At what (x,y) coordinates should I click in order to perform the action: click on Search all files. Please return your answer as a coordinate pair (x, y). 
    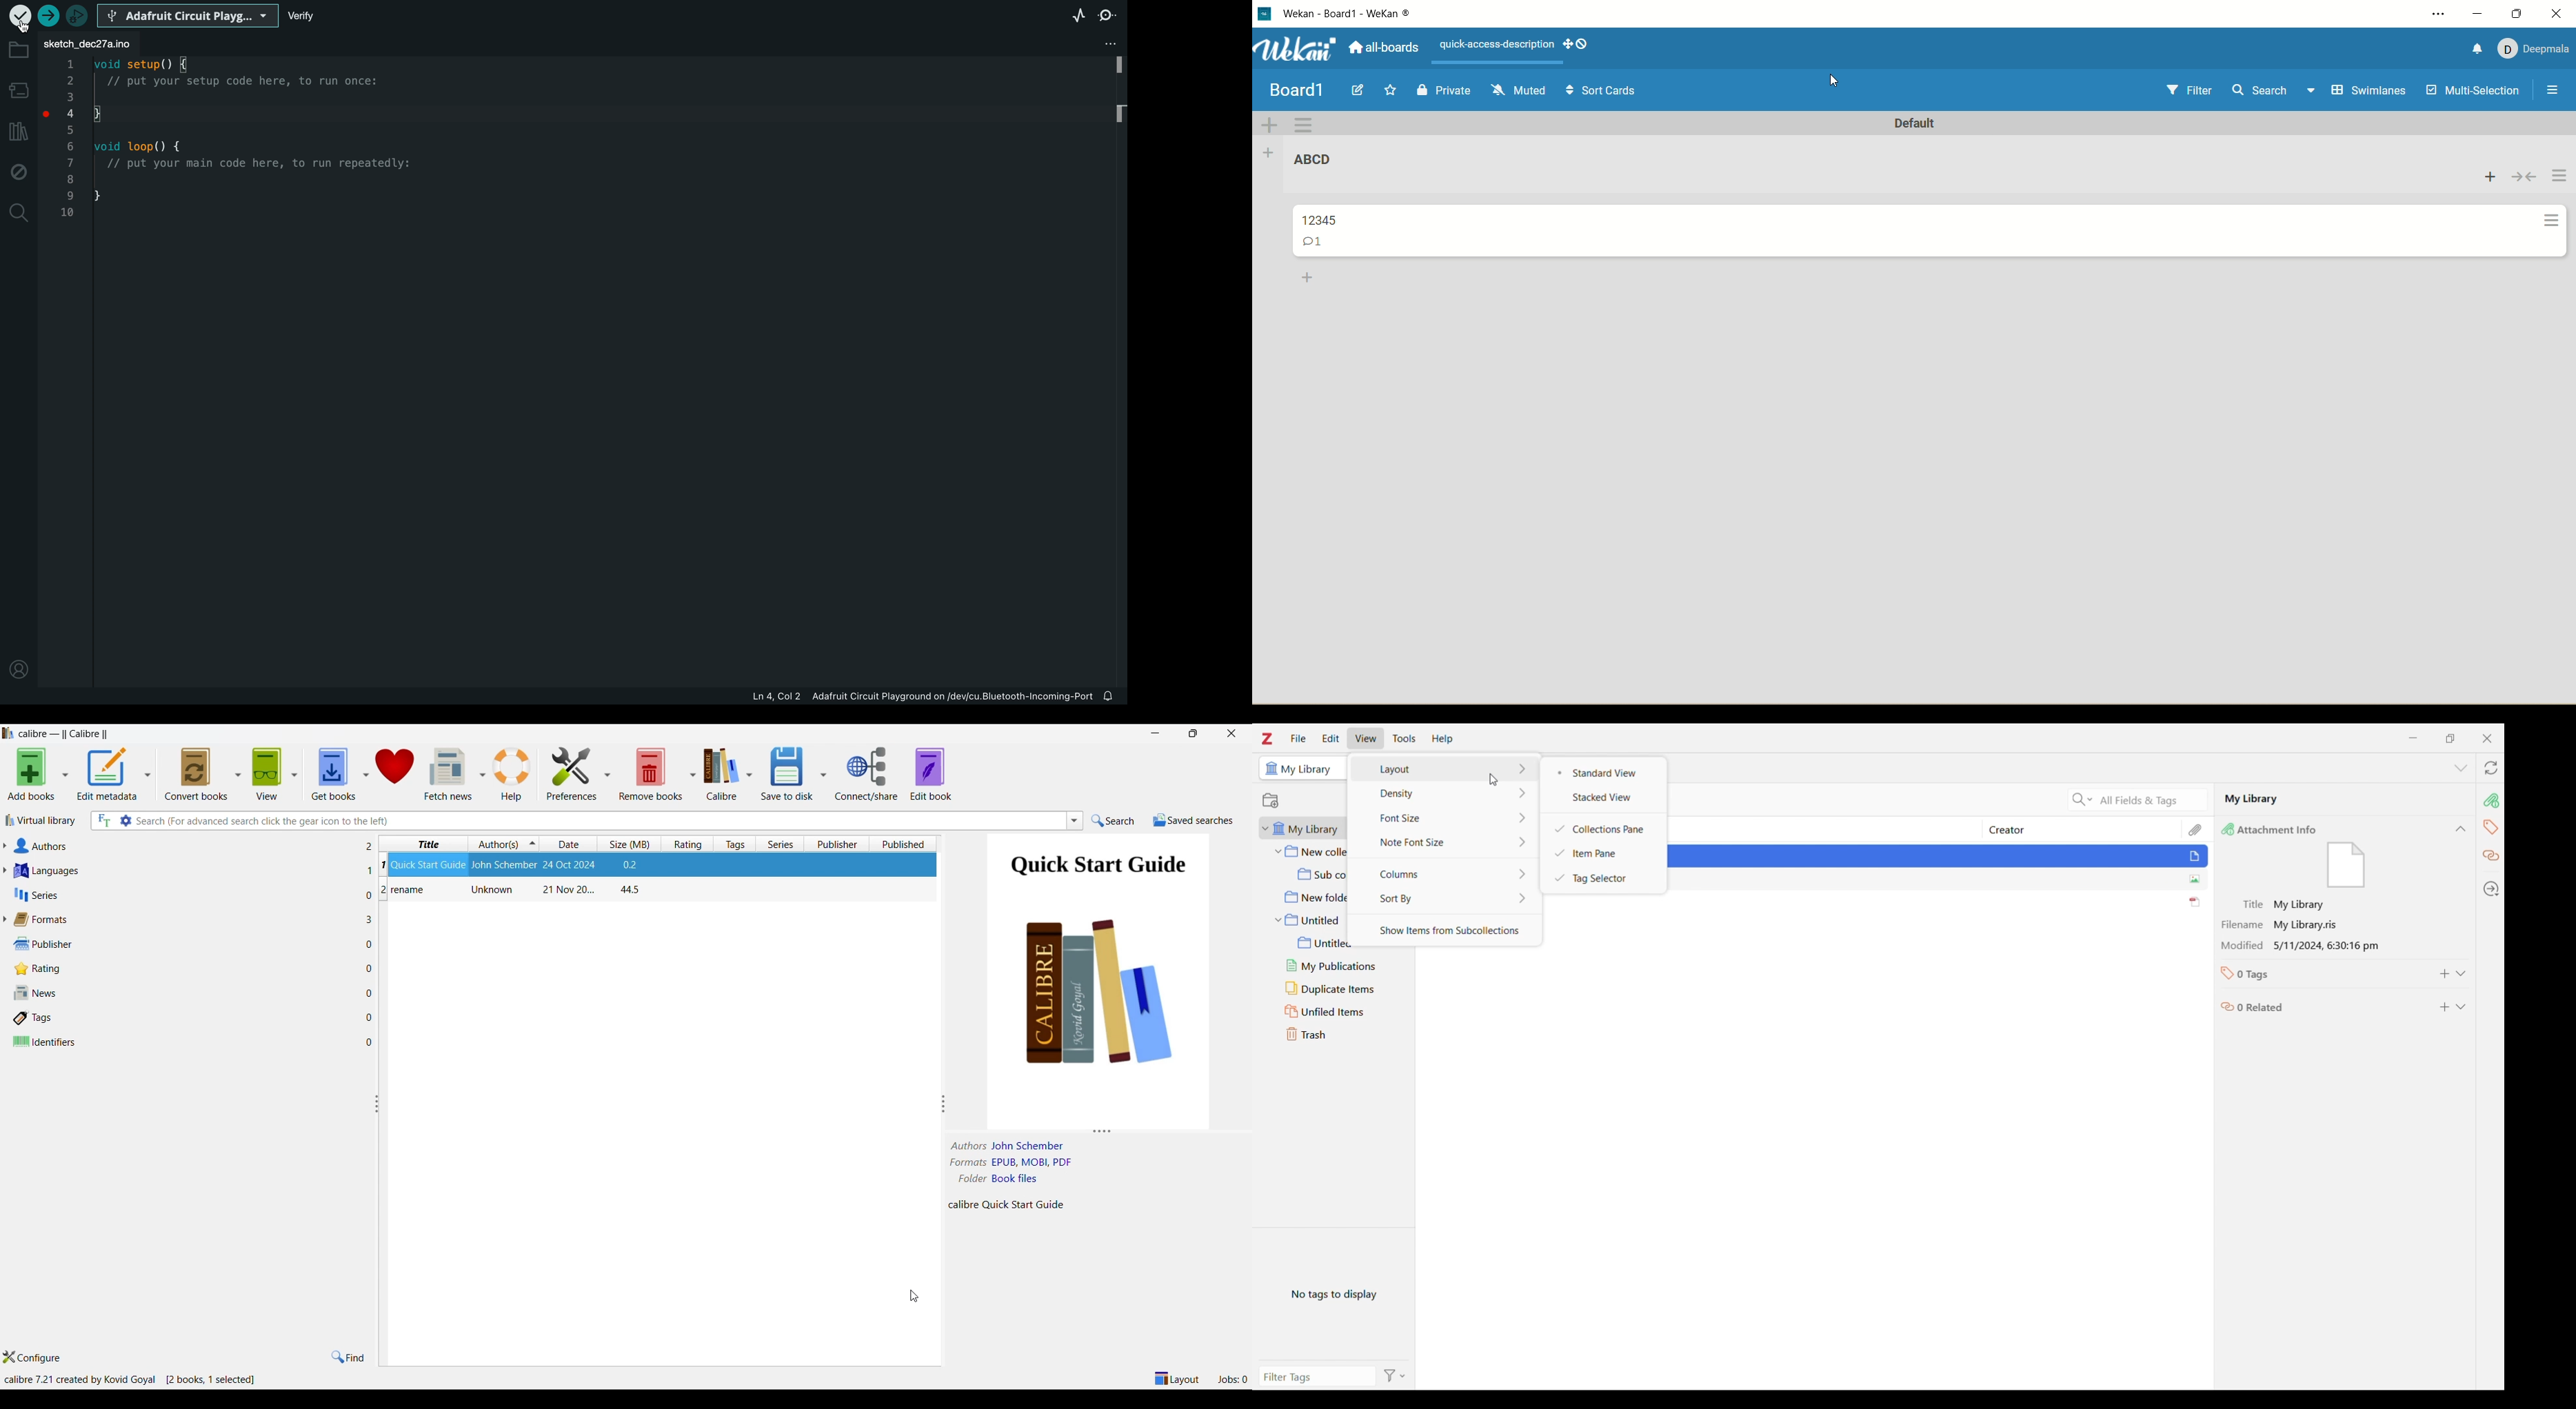
    Looking at the image, I should click on (104, 821).